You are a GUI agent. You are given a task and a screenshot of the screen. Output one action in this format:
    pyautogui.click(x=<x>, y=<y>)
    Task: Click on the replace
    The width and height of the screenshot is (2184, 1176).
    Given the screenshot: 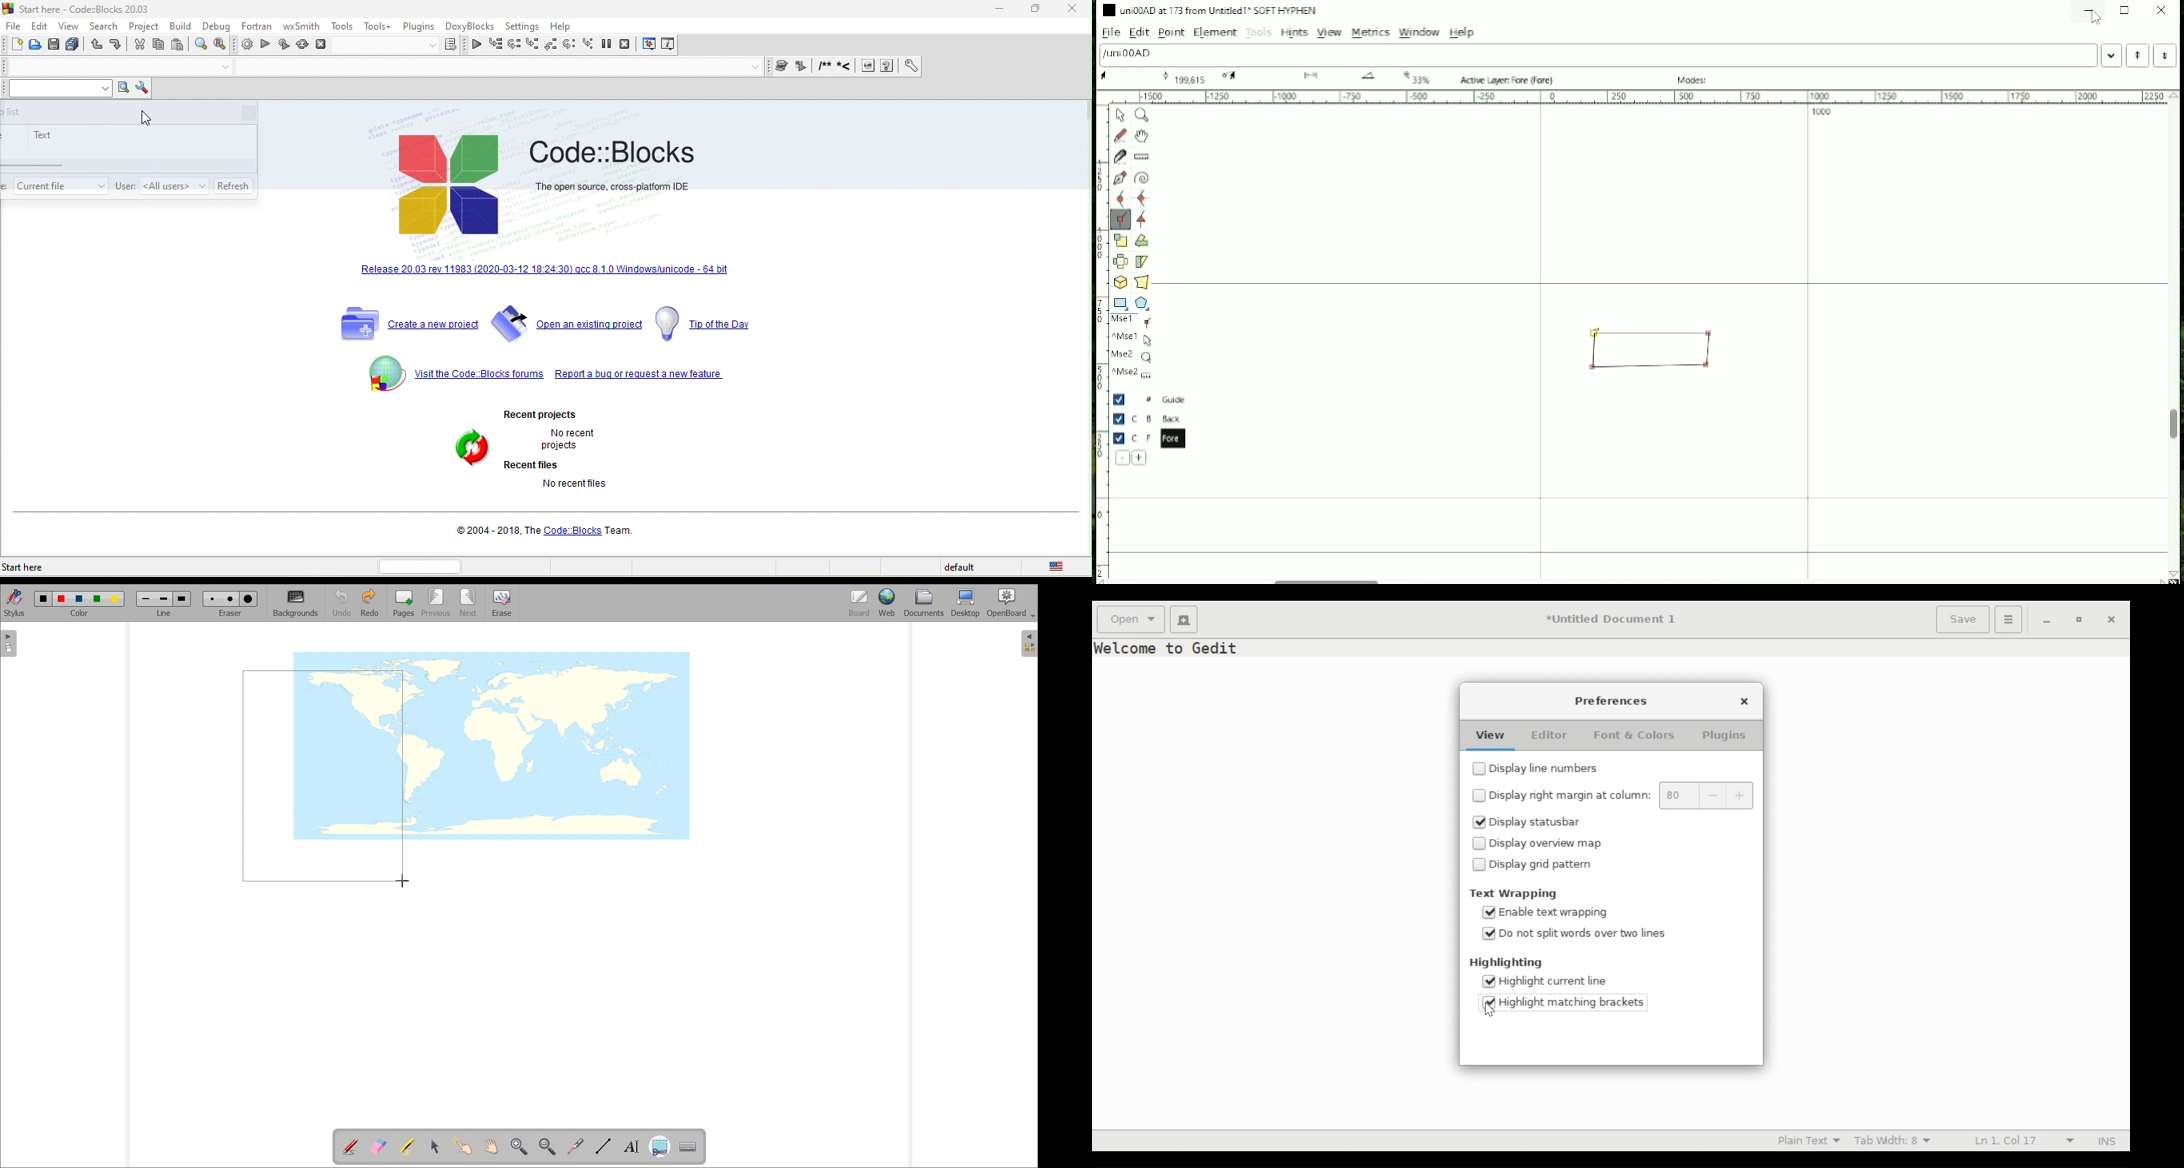 What is the action you would take?
    pyautogui.click(x=225, y=46)
    